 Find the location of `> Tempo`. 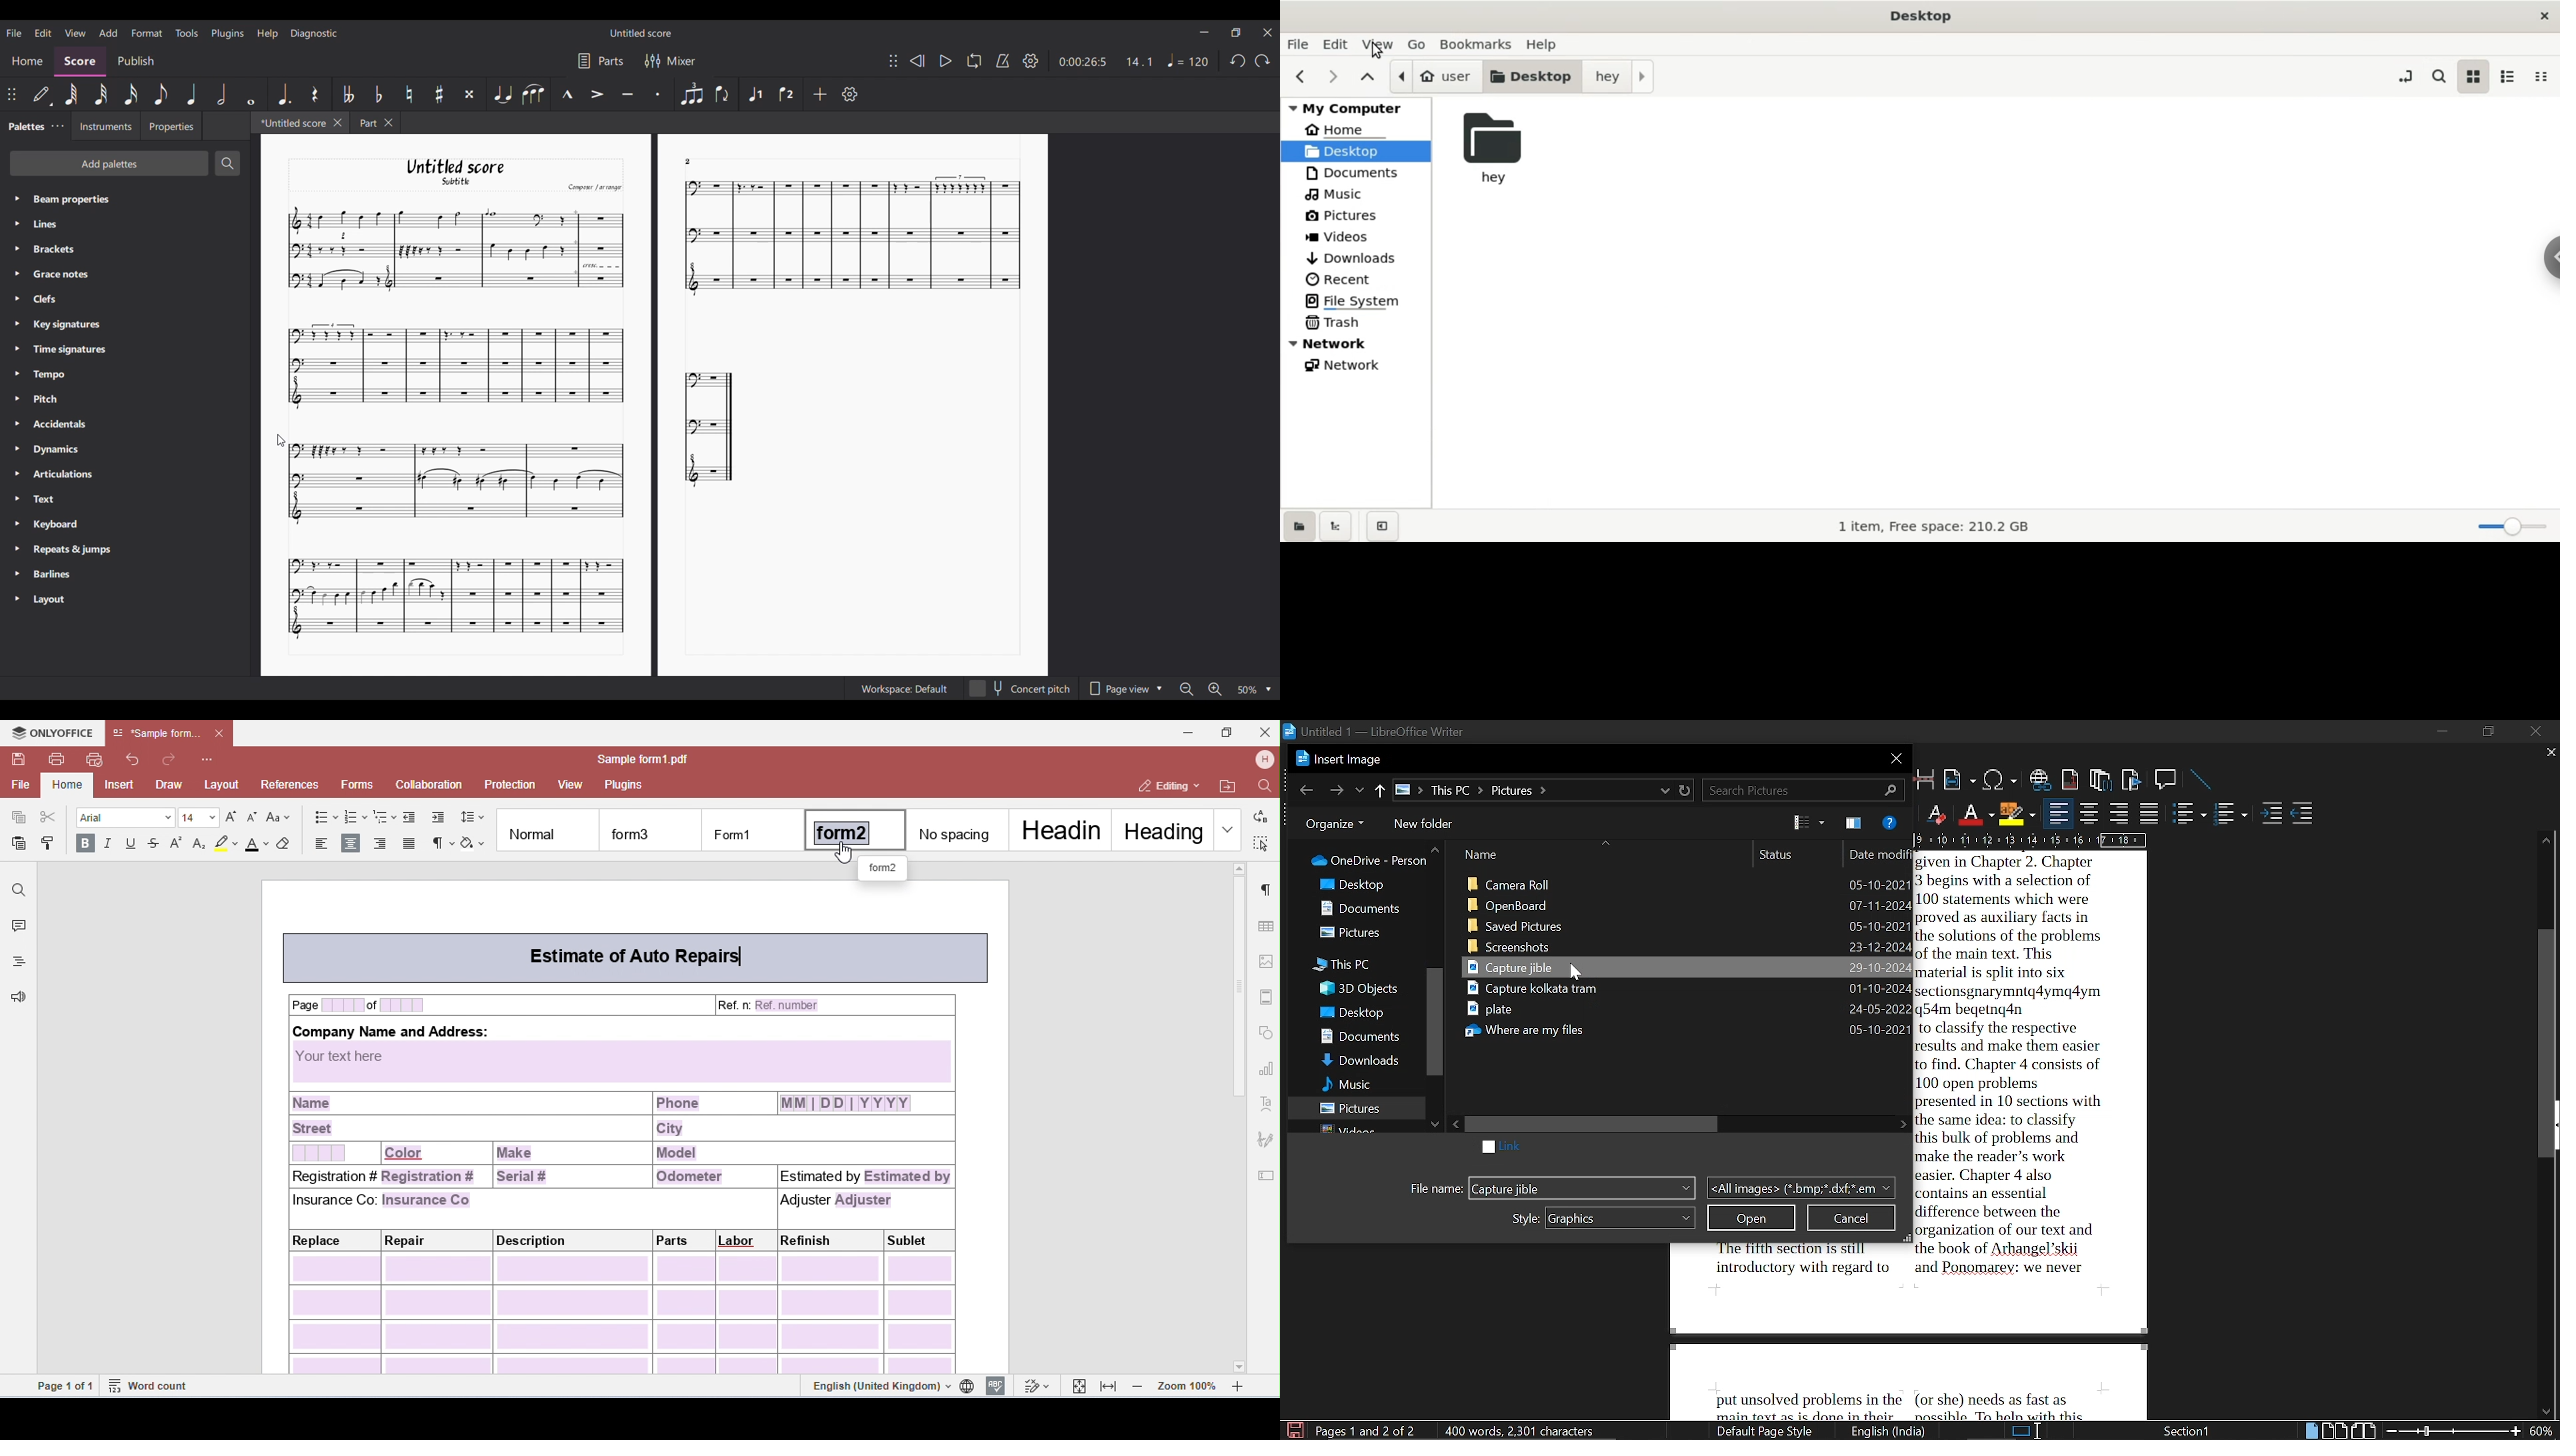

> Tempo is located at coordinates (44, 375).